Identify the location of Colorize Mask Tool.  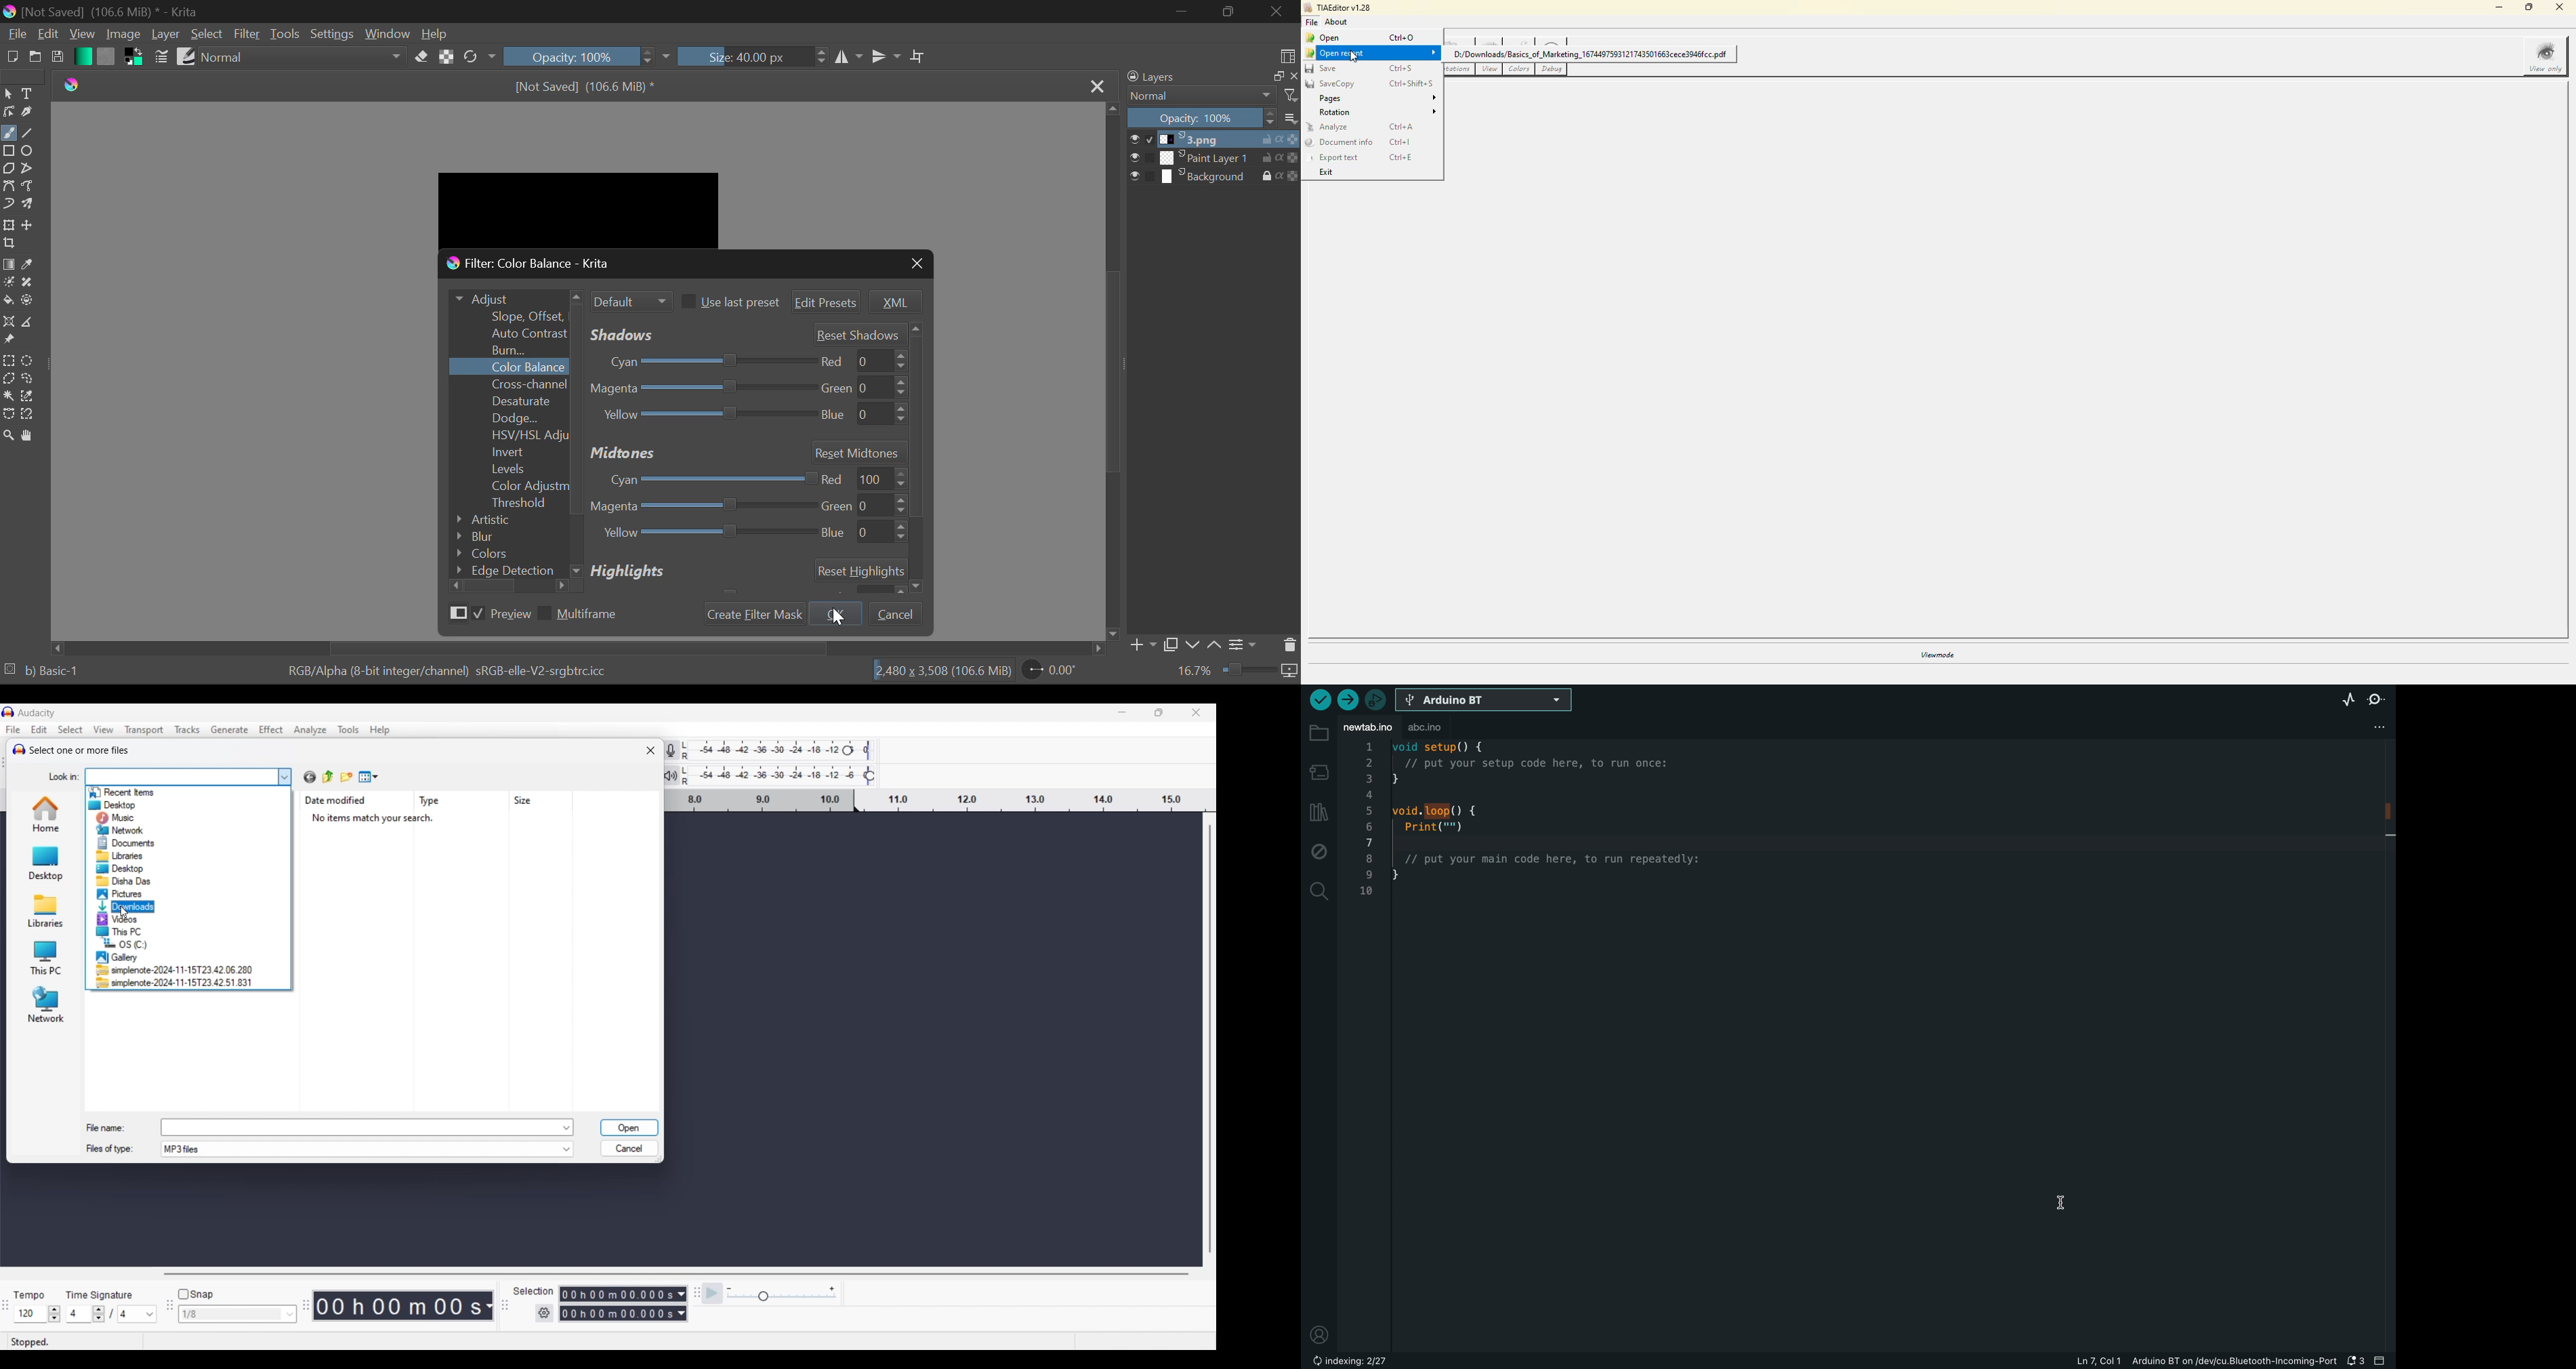
(9, 283).